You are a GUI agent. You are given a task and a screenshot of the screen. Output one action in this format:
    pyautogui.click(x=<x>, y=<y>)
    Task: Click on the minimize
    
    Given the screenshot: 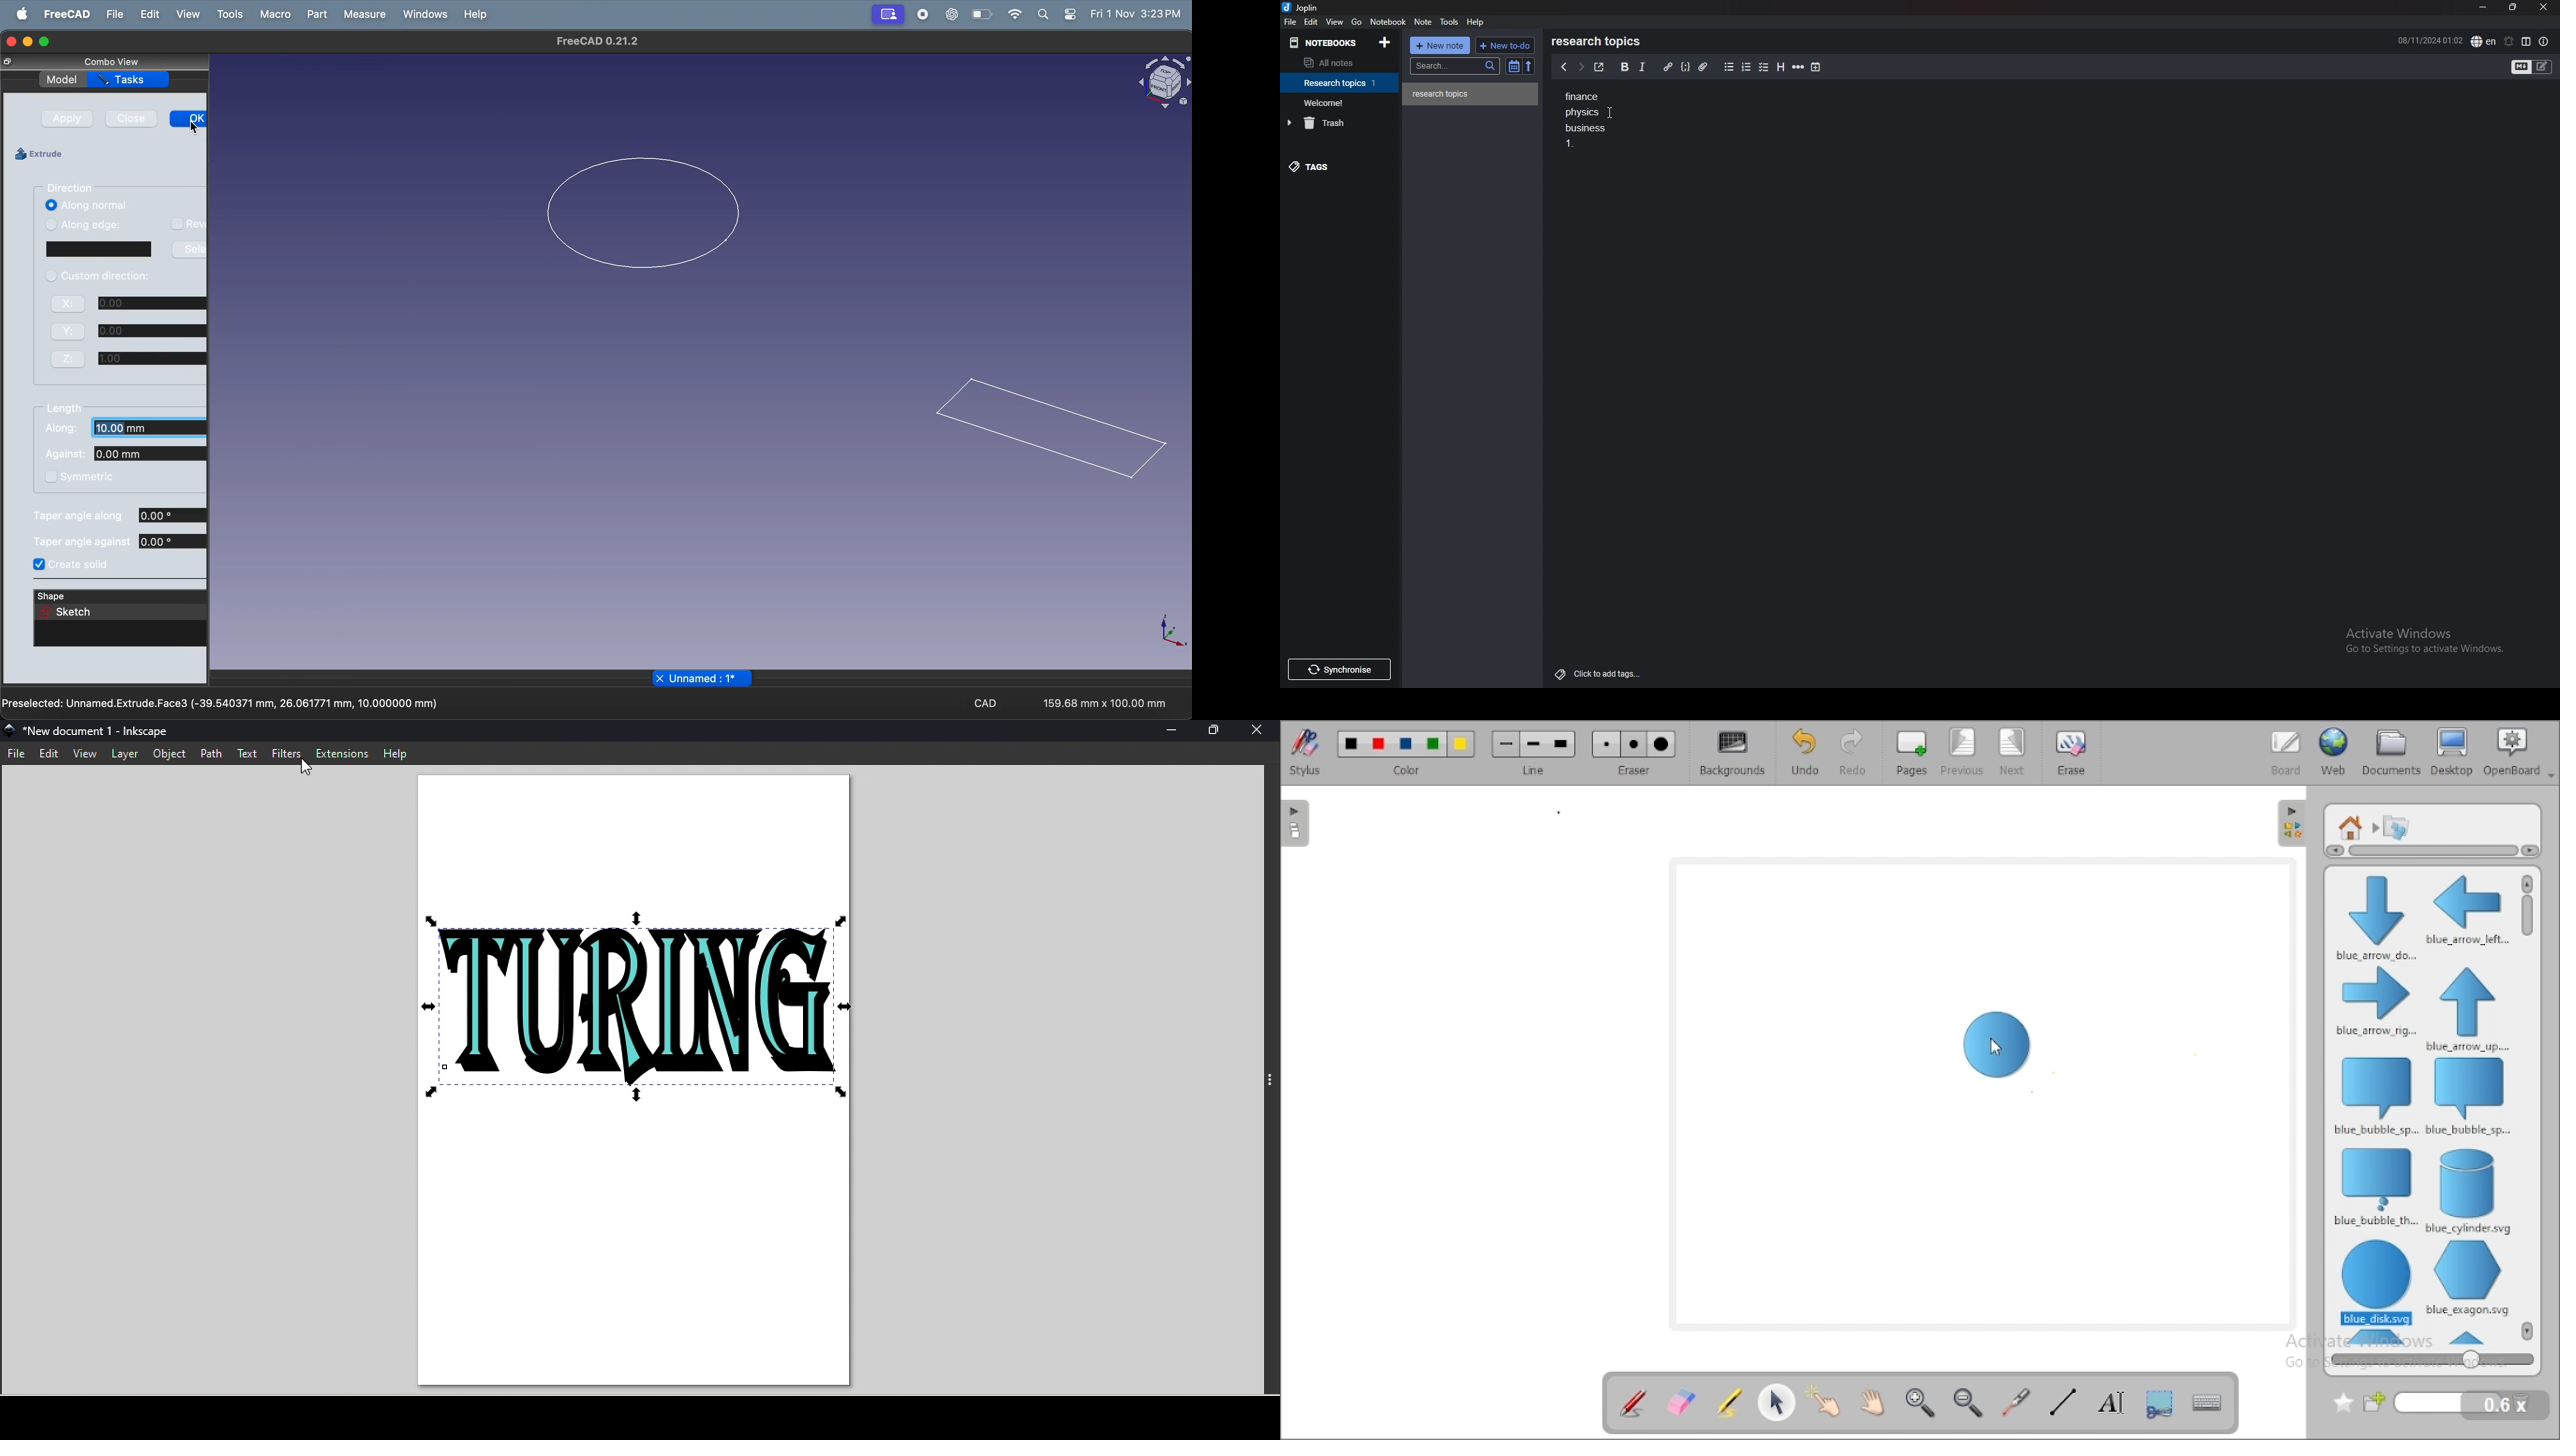 What is the action you would take?
    pyautogui.click(x=26, y=42)
    